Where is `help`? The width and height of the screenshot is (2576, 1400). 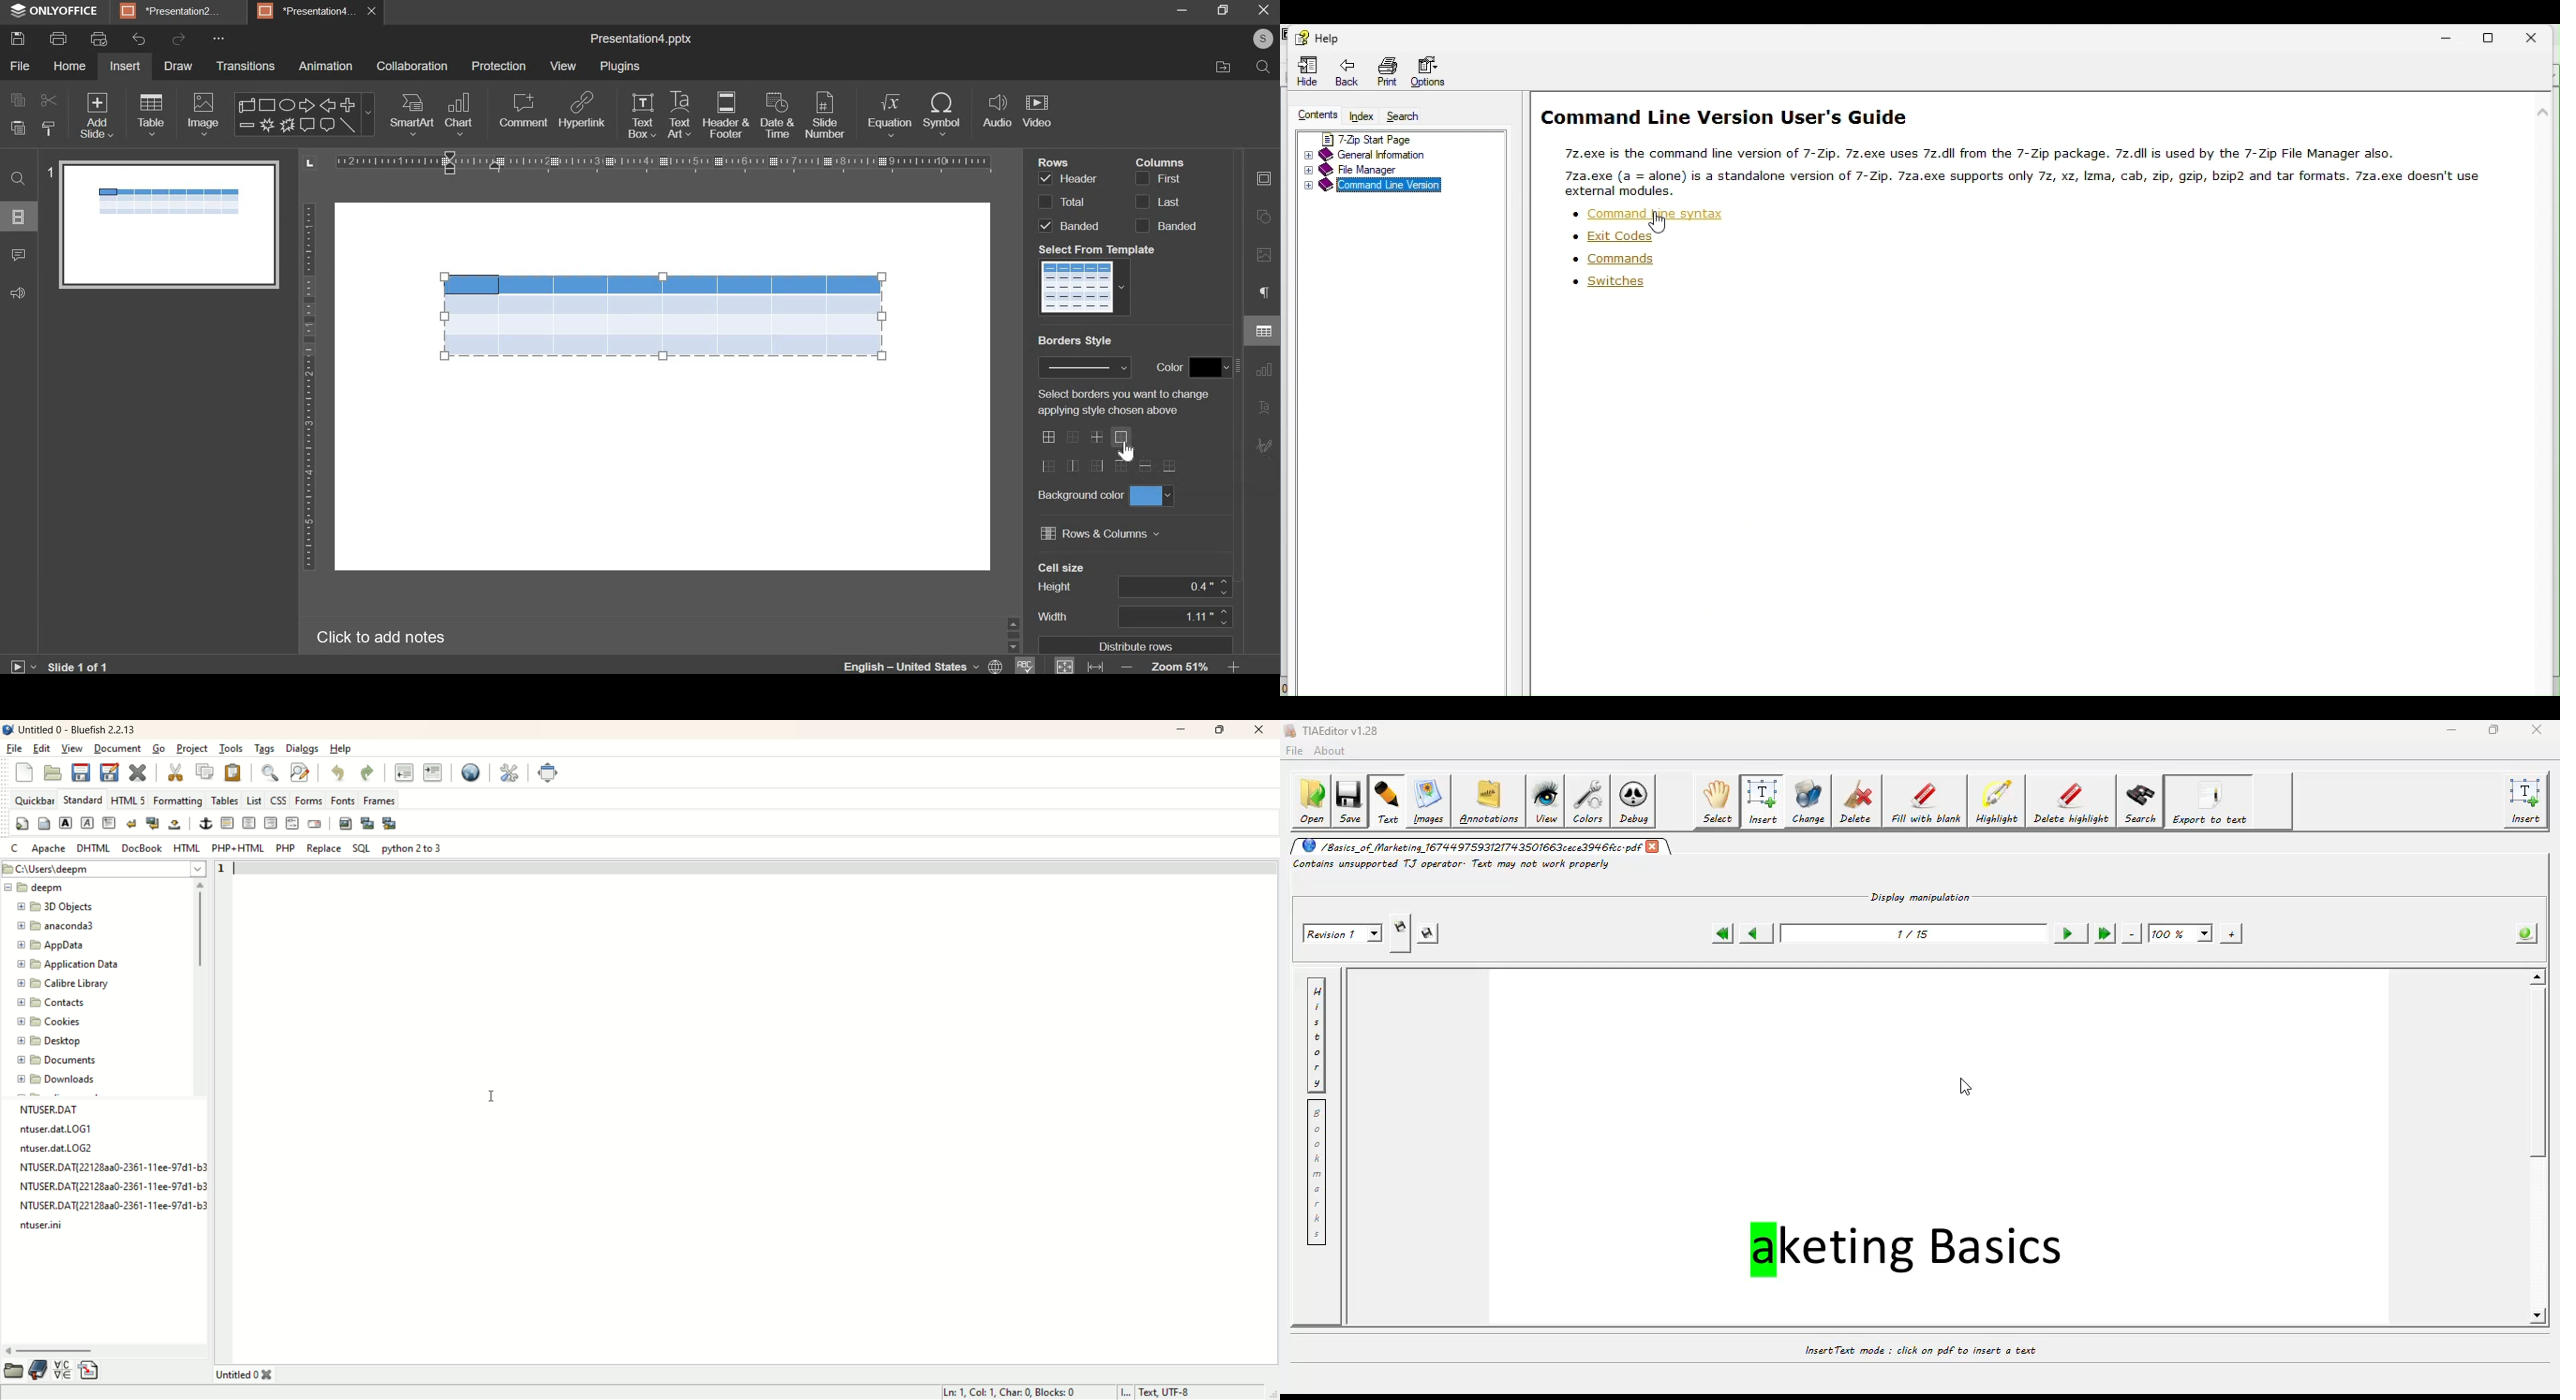
help is located at coordinates (1318, 38).